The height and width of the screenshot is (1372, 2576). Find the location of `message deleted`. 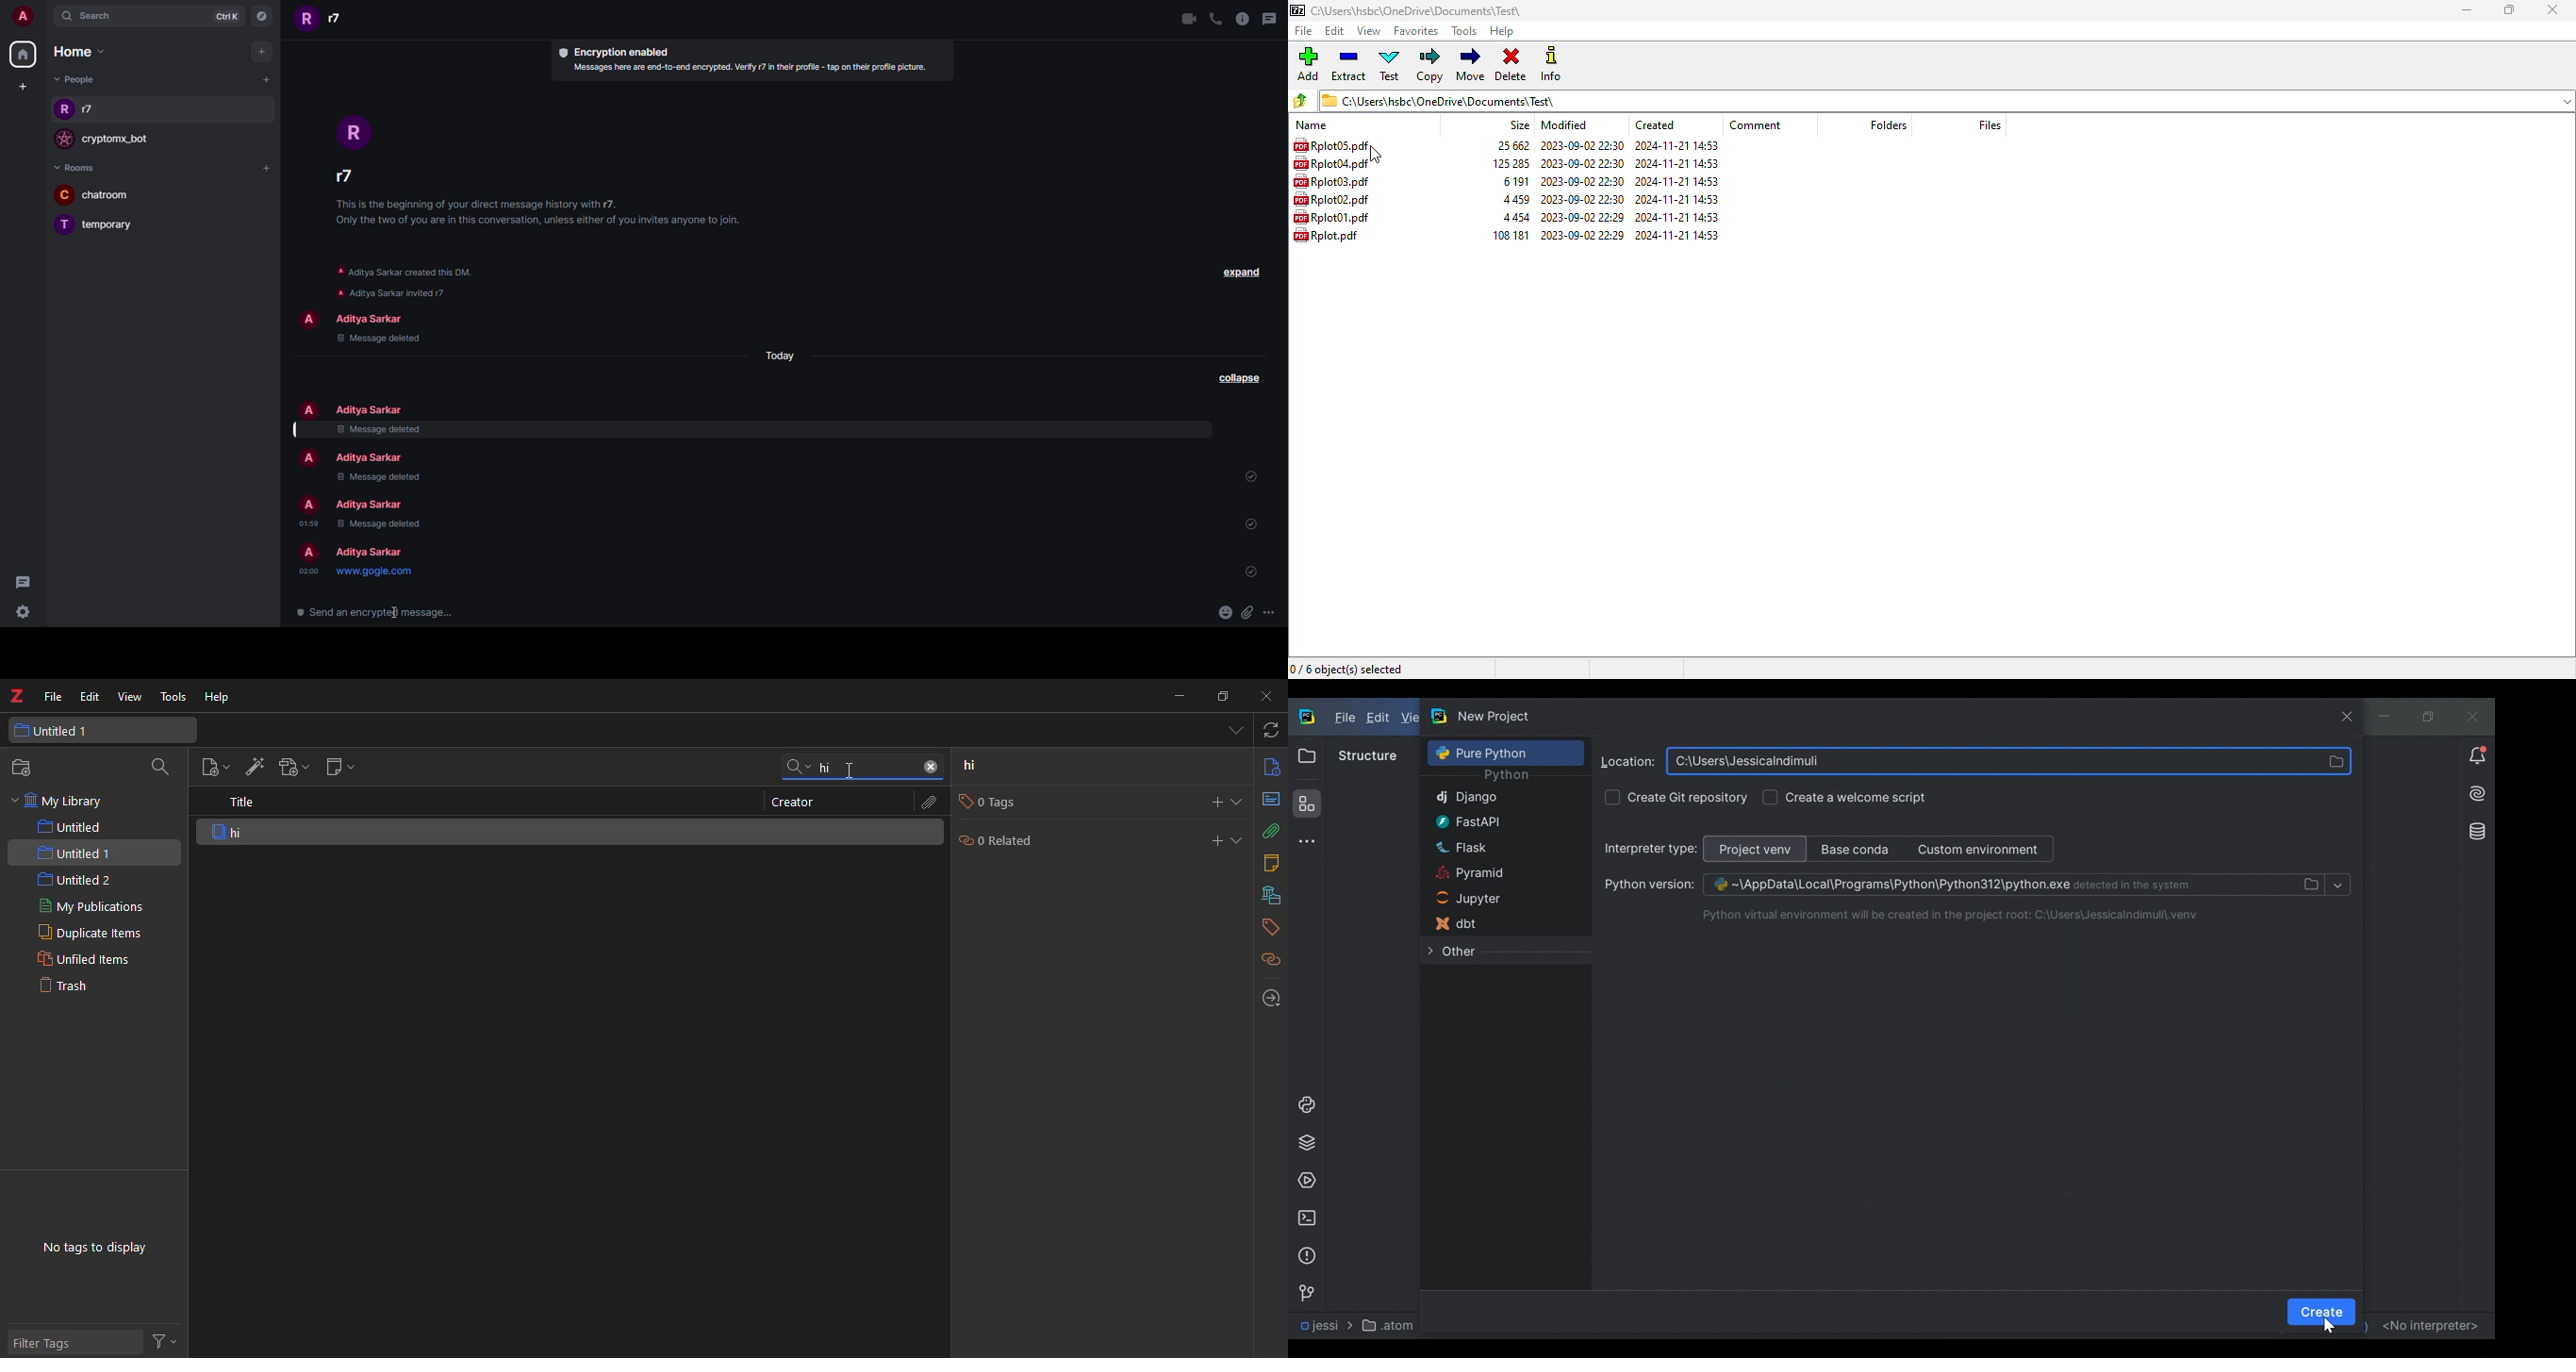

message deleted is located at coordinates (384, 527).